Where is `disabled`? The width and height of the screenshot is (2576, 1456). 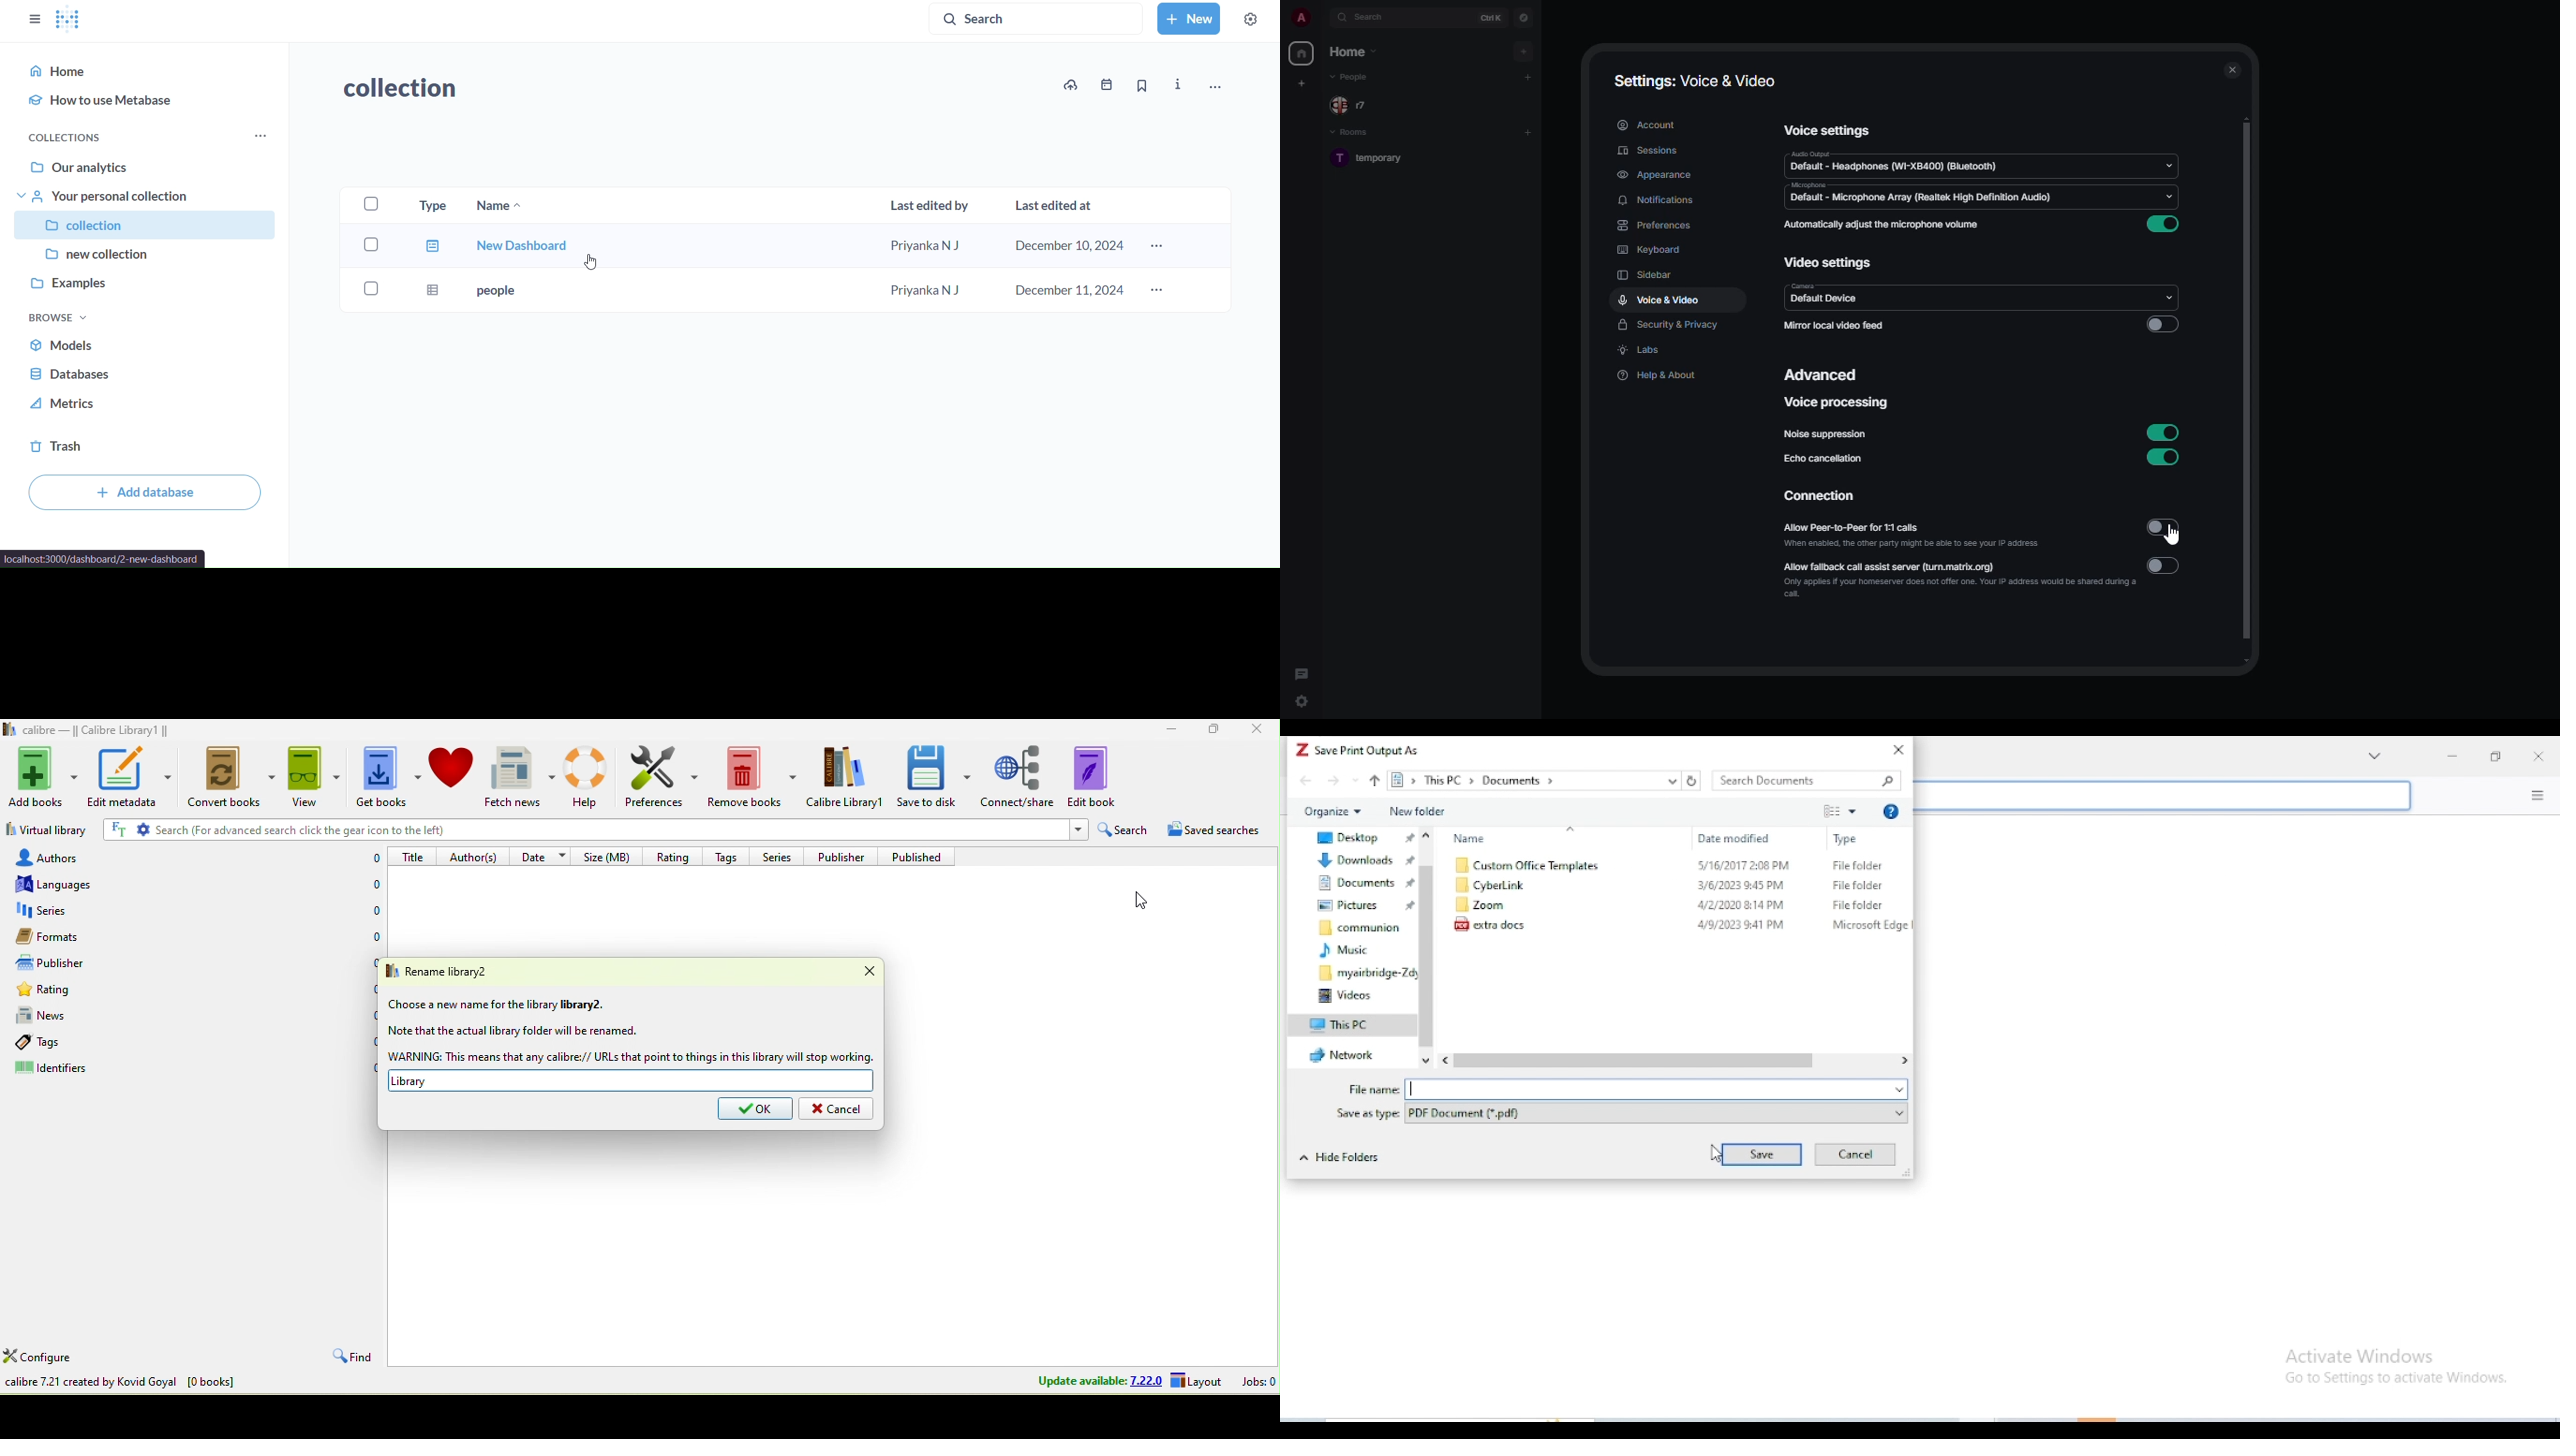
disabled is located at coordinates (2164, 567).